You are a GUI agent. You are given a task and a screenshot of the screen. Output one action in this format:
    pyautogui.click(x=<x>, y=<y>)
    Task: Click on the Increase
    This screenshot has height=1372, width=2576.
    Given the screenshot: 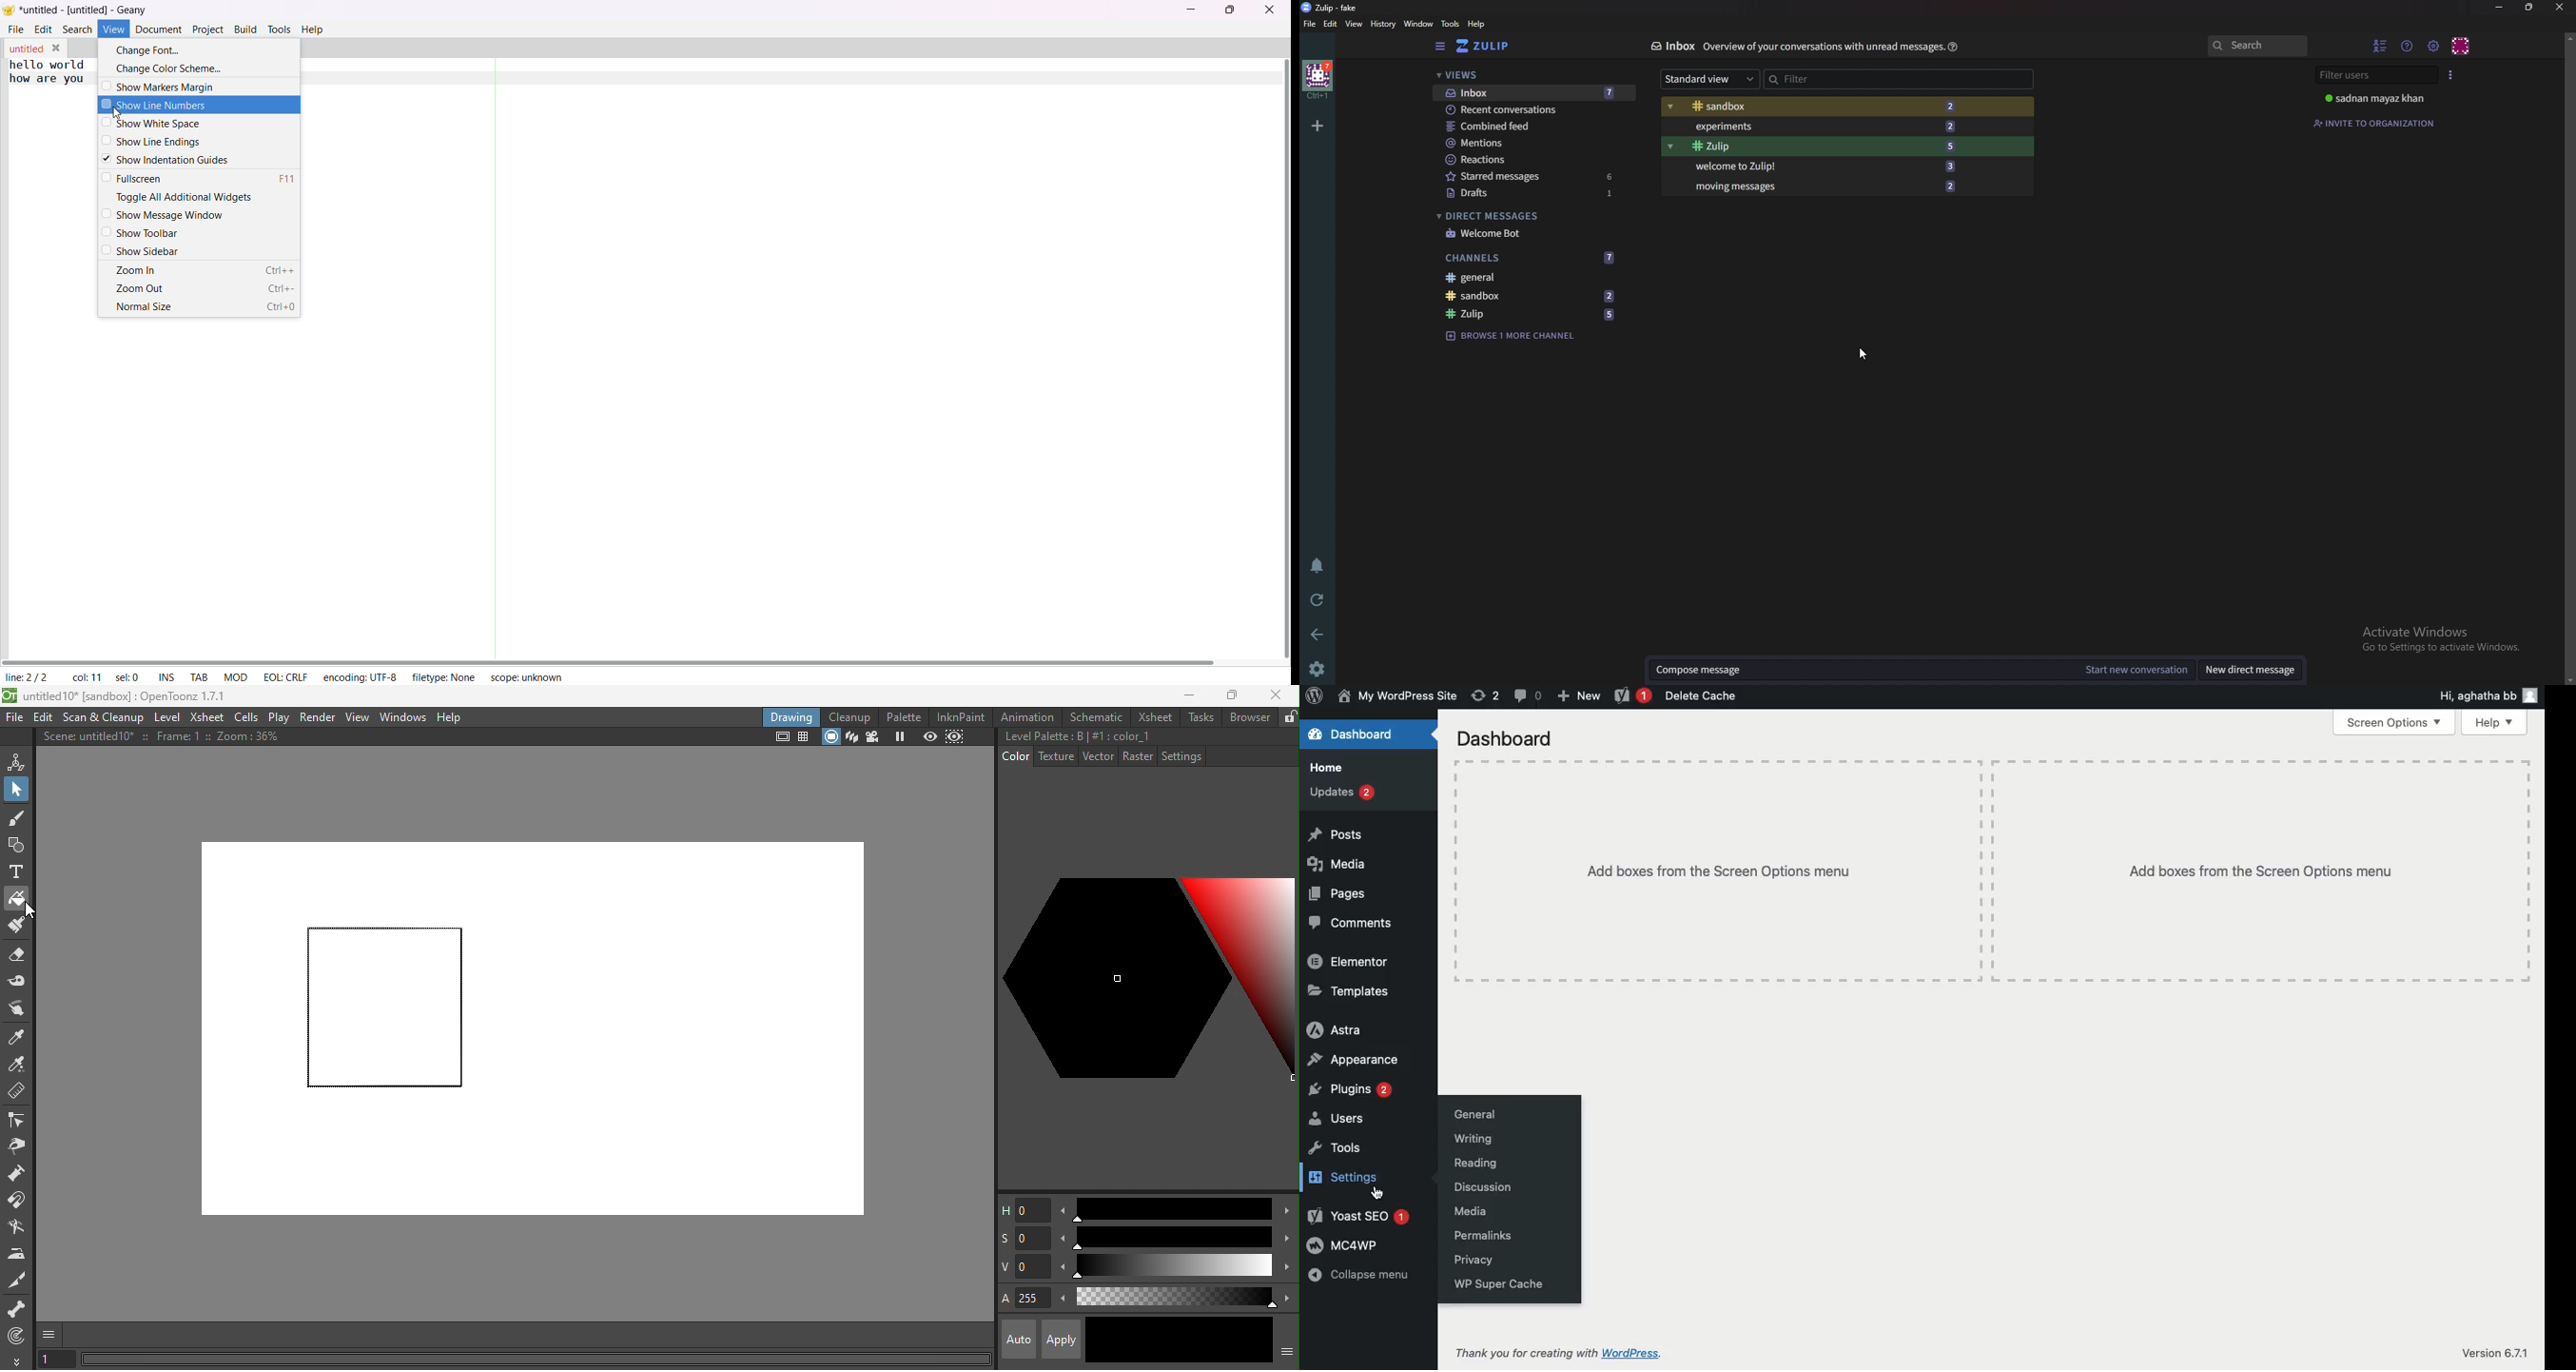 What is the action you would take?
    pyautogui.click(x=1286, y=1297)
    